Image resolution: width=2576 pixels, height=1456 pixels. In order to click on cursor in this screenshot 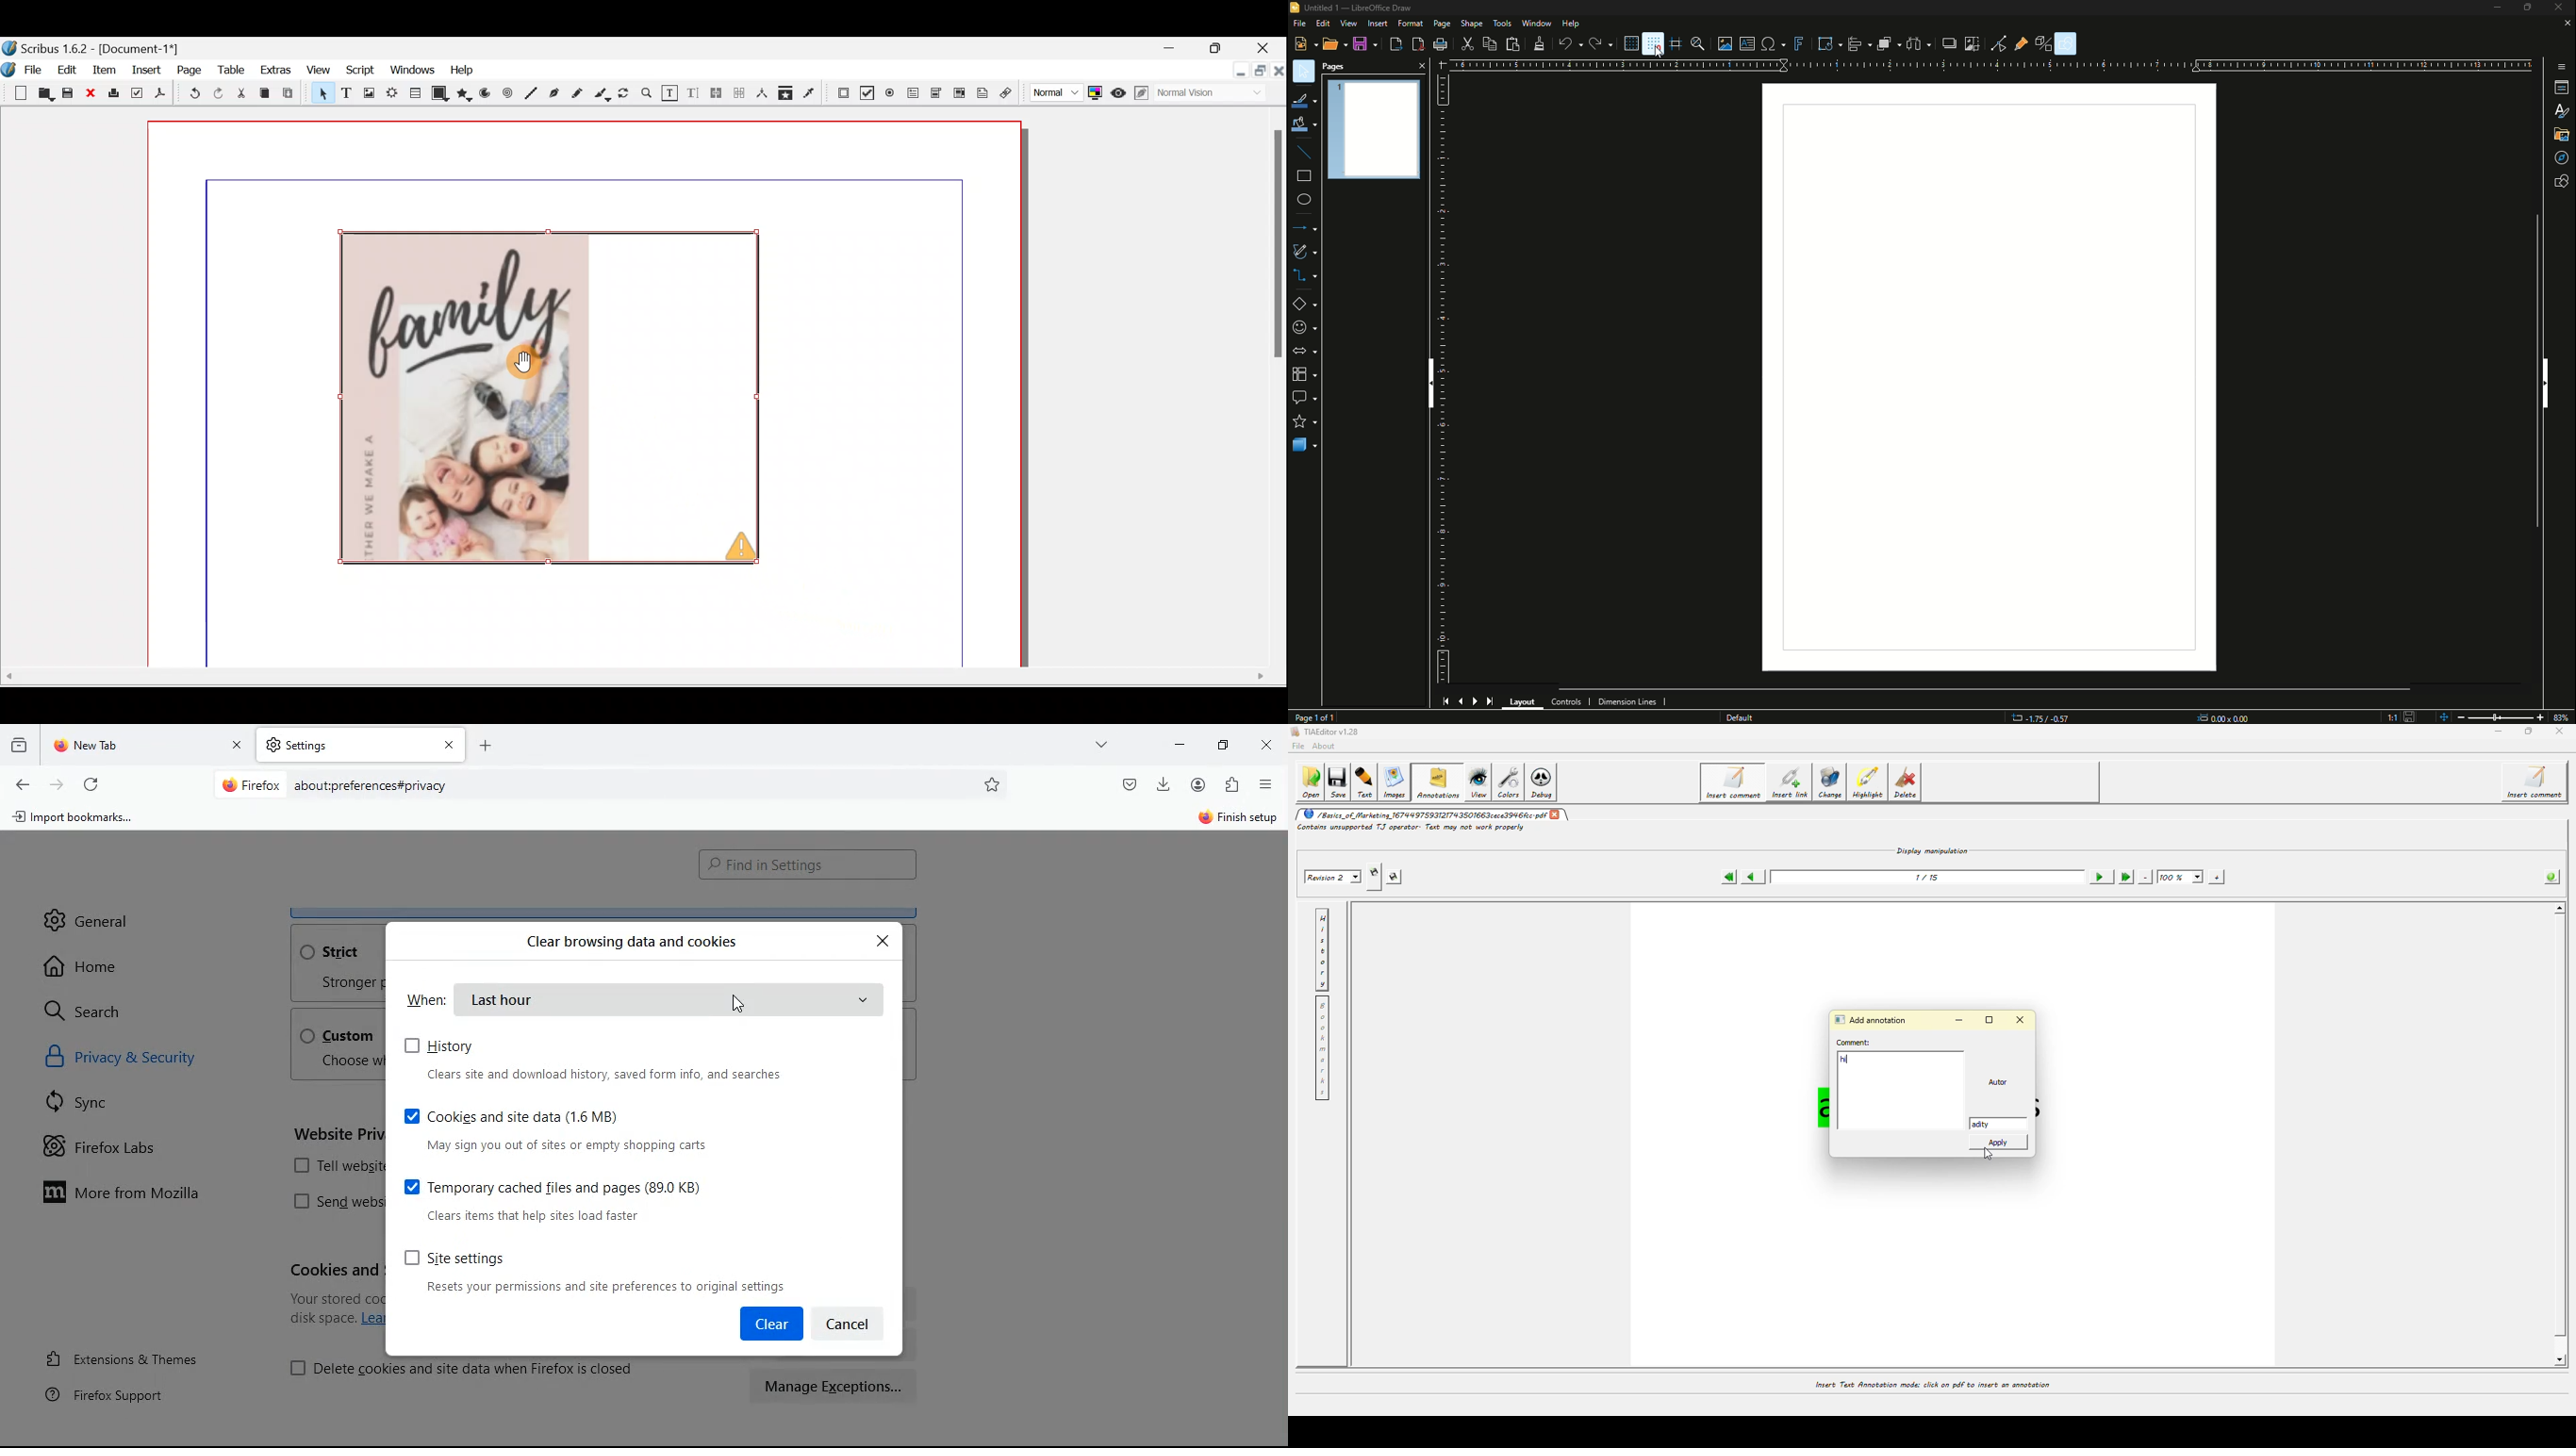, I will do `click(524, 363)`.